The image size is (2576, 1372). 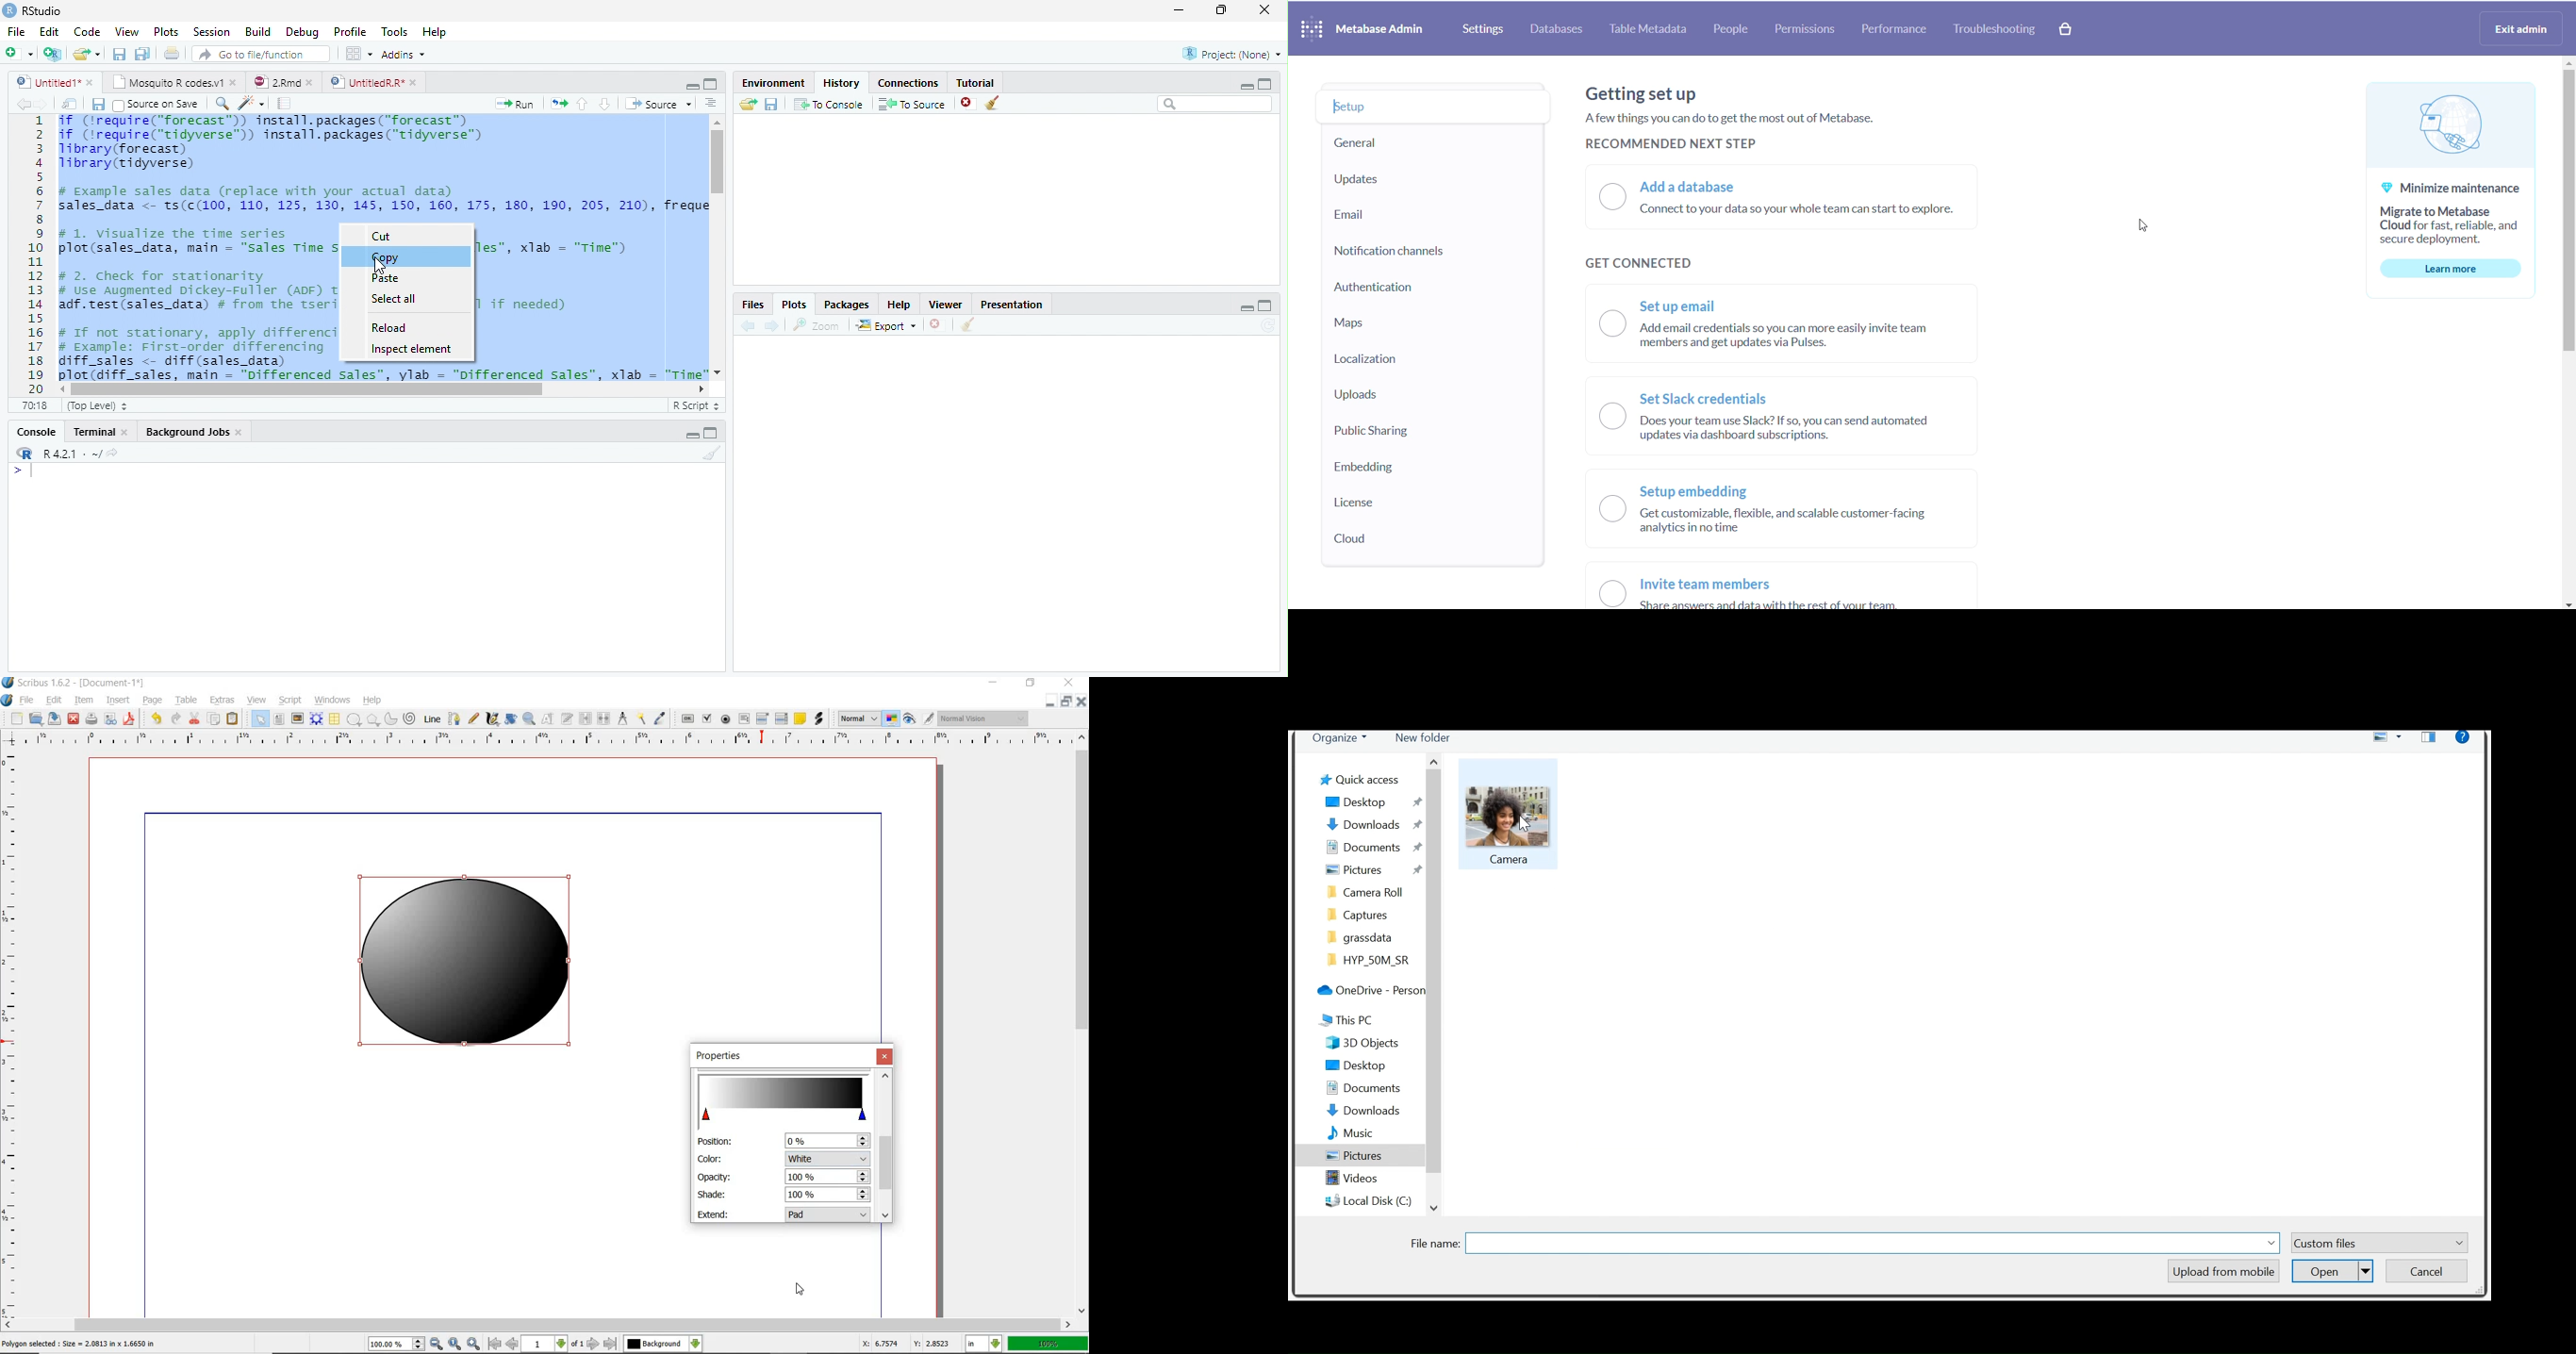 I want to click on Scroll down, so click(x=1432, y=1209).